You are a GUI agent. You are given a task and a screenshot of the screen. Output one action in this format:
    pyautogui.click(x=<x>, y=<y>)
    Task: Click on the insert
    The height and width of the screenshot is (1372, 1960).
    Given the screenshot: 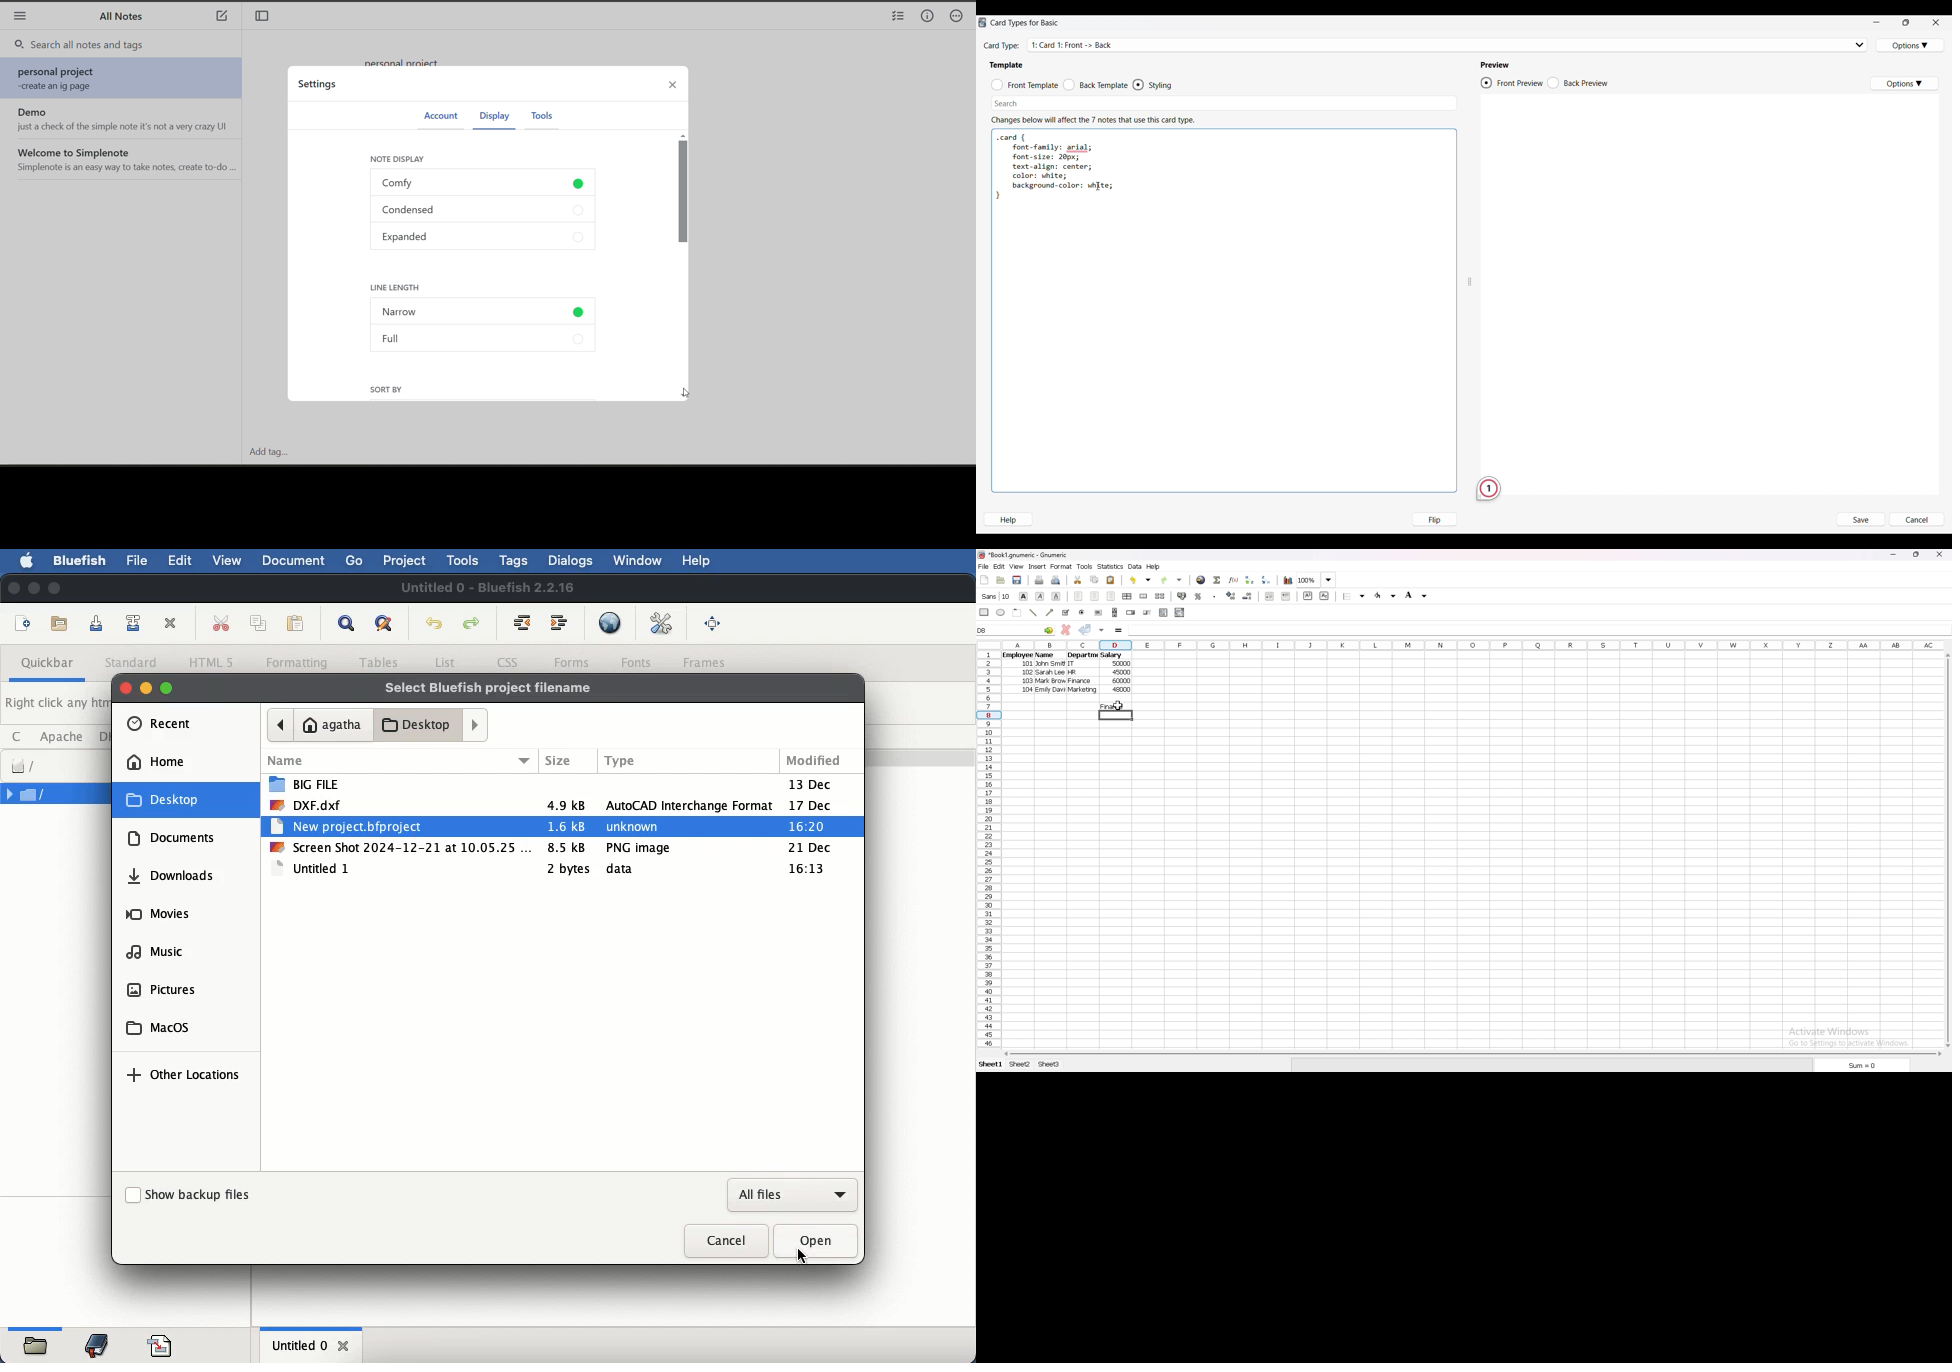 What is the action you would take?
    pyautogui.click(x=1038, y=567)
    